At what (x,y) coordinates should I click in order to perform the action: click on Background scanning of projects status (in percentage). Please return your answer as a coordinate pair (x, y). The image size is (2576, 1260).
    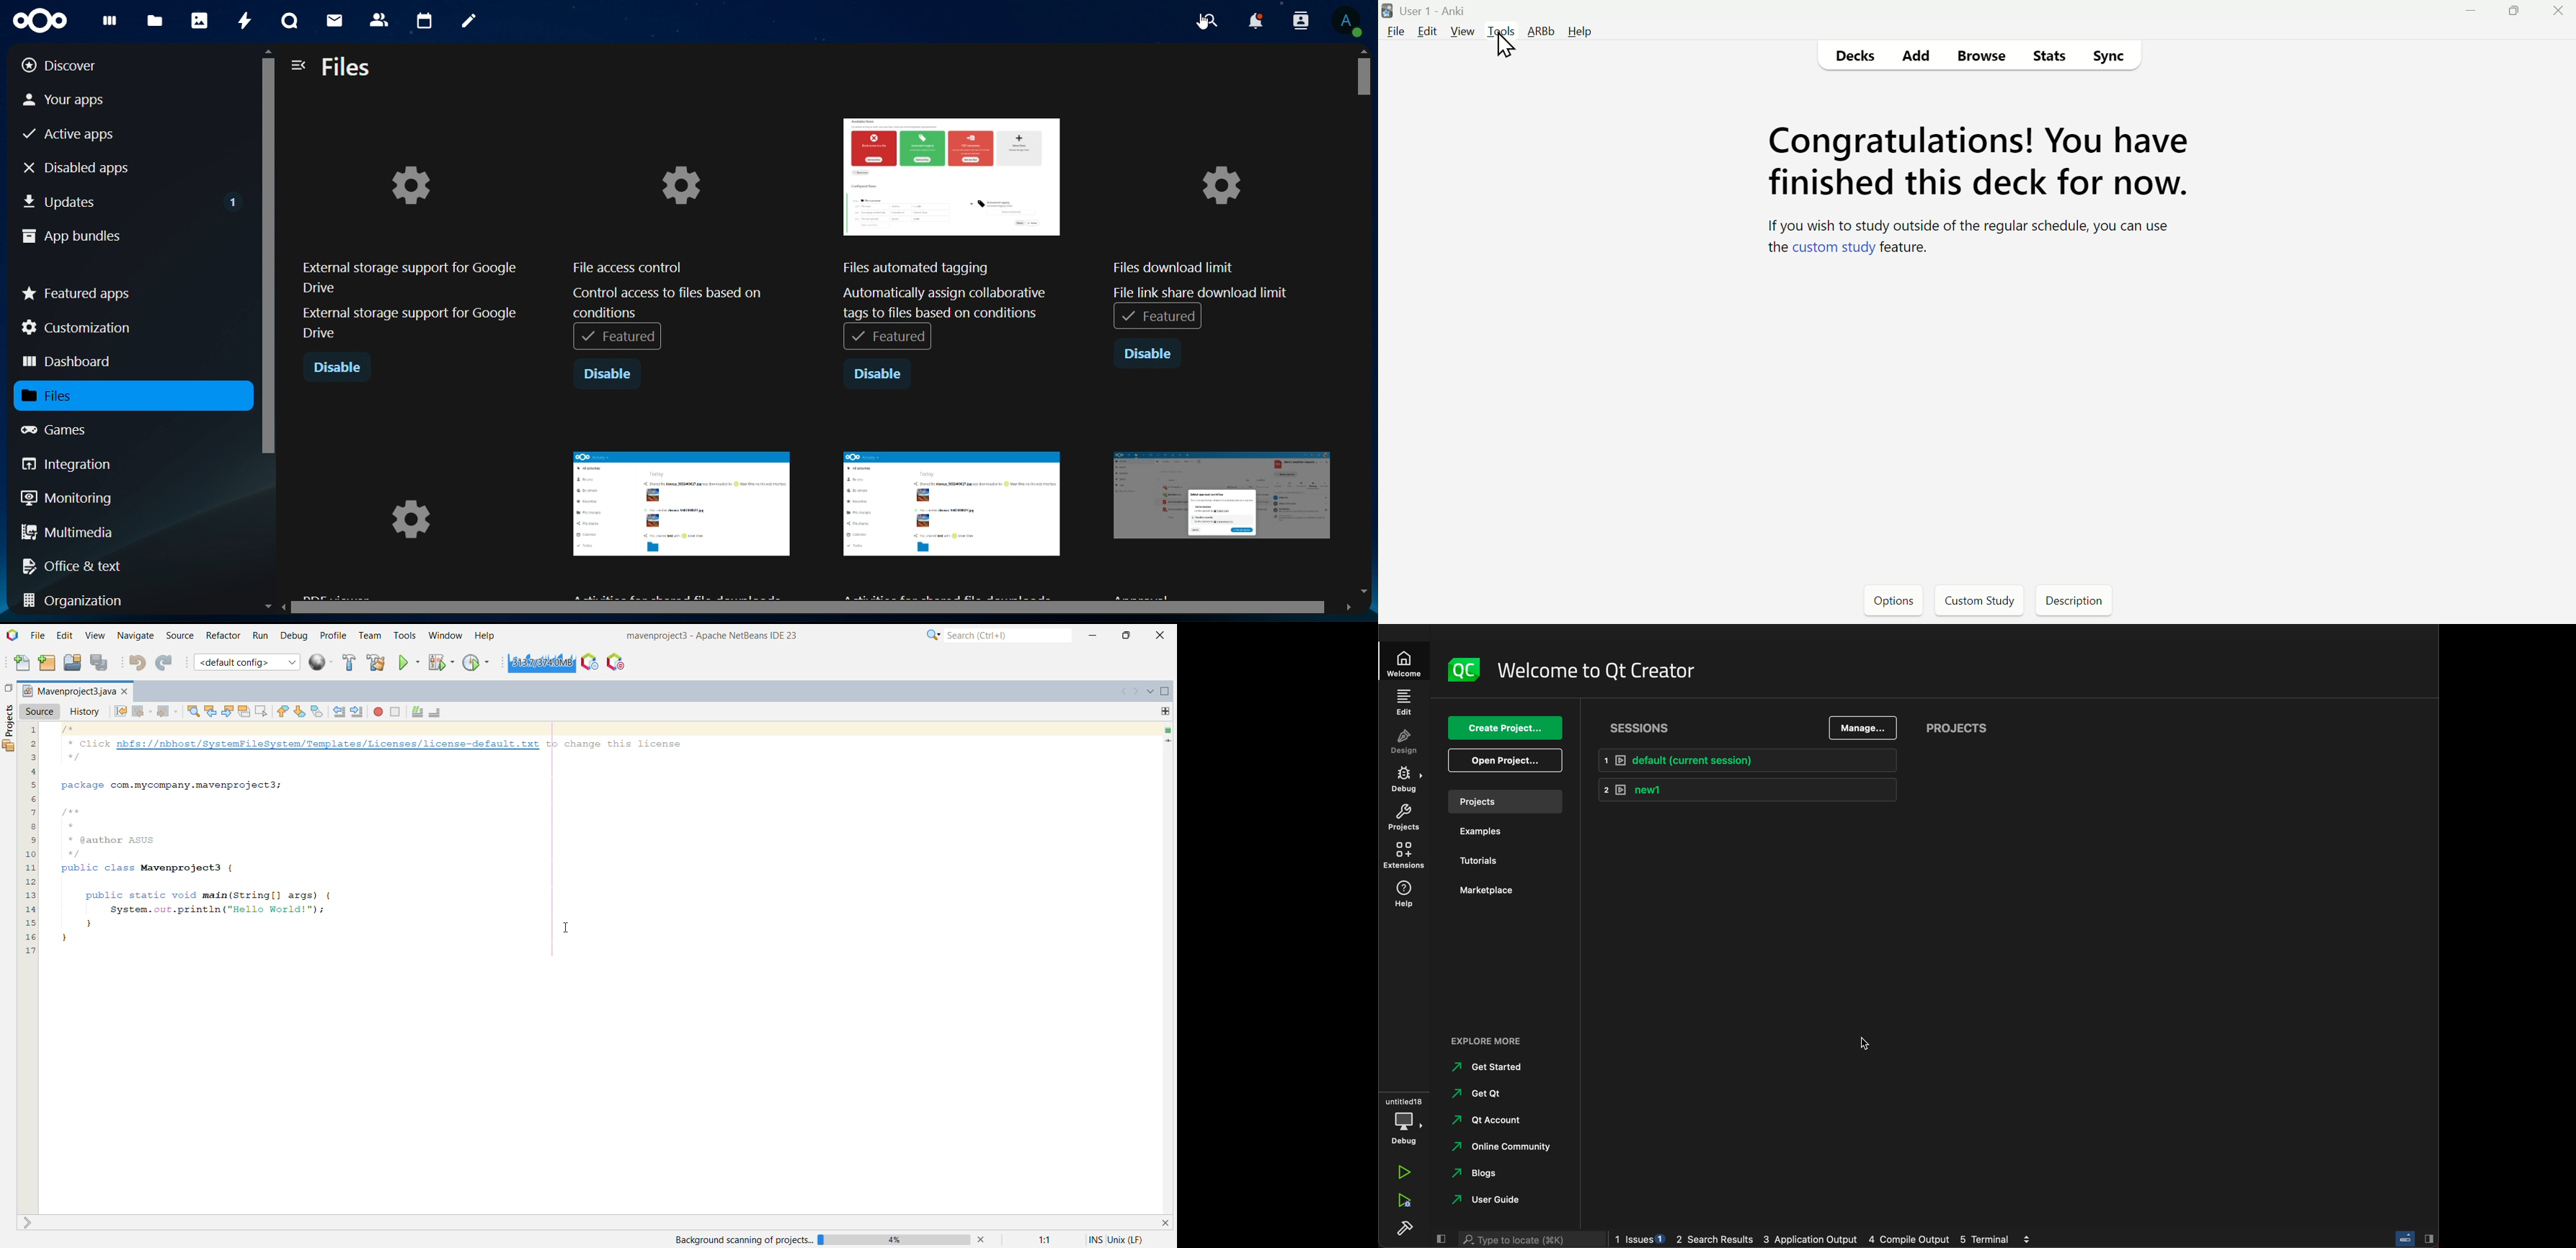
    Looking at the image, I should click on (827, 1238).